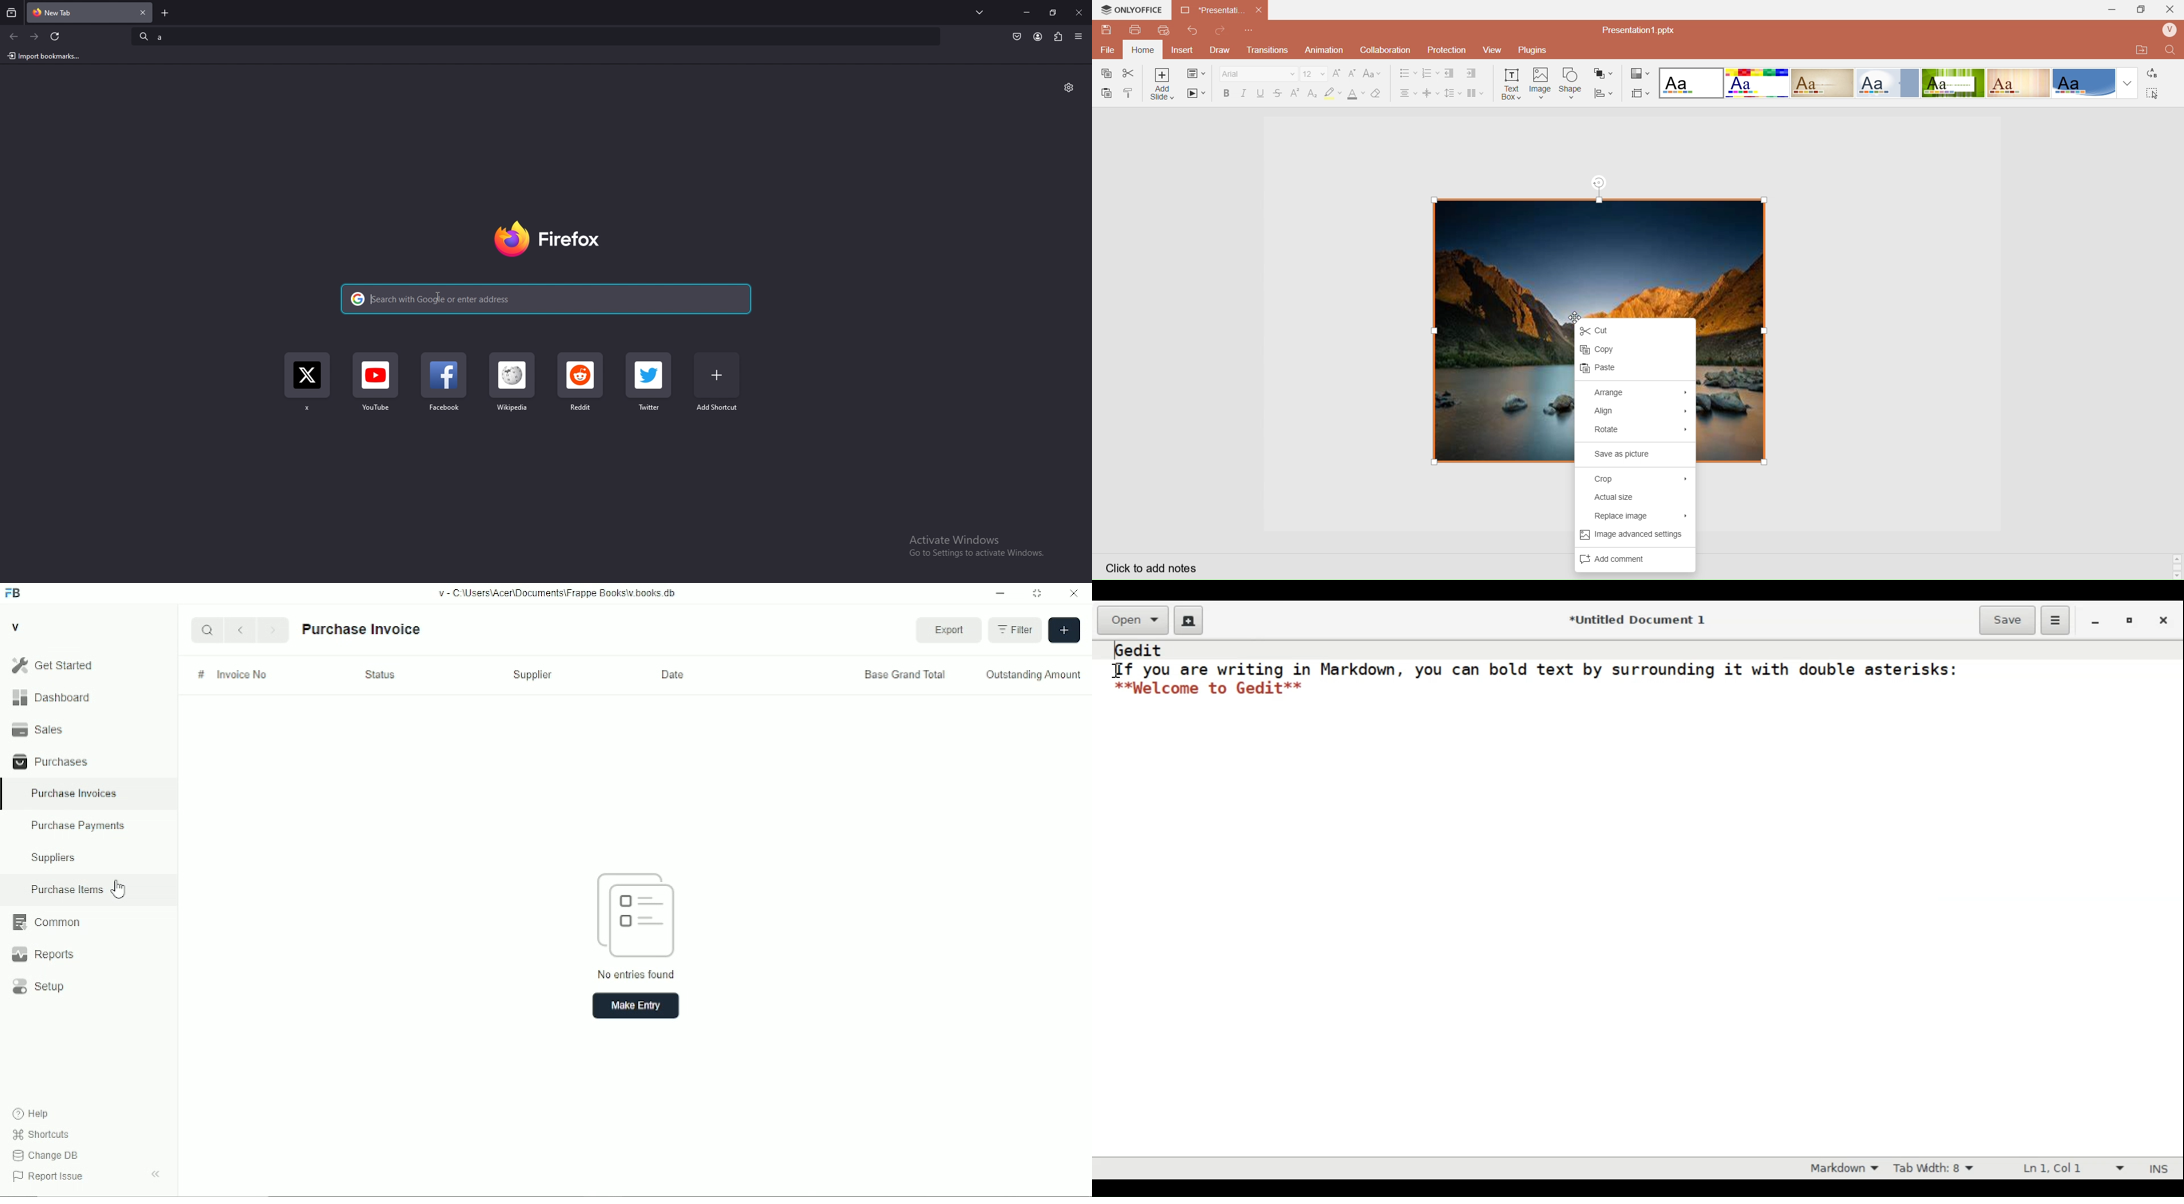 The image size is (2184, 1204). I want to click on Crop, so click(1636, 479).